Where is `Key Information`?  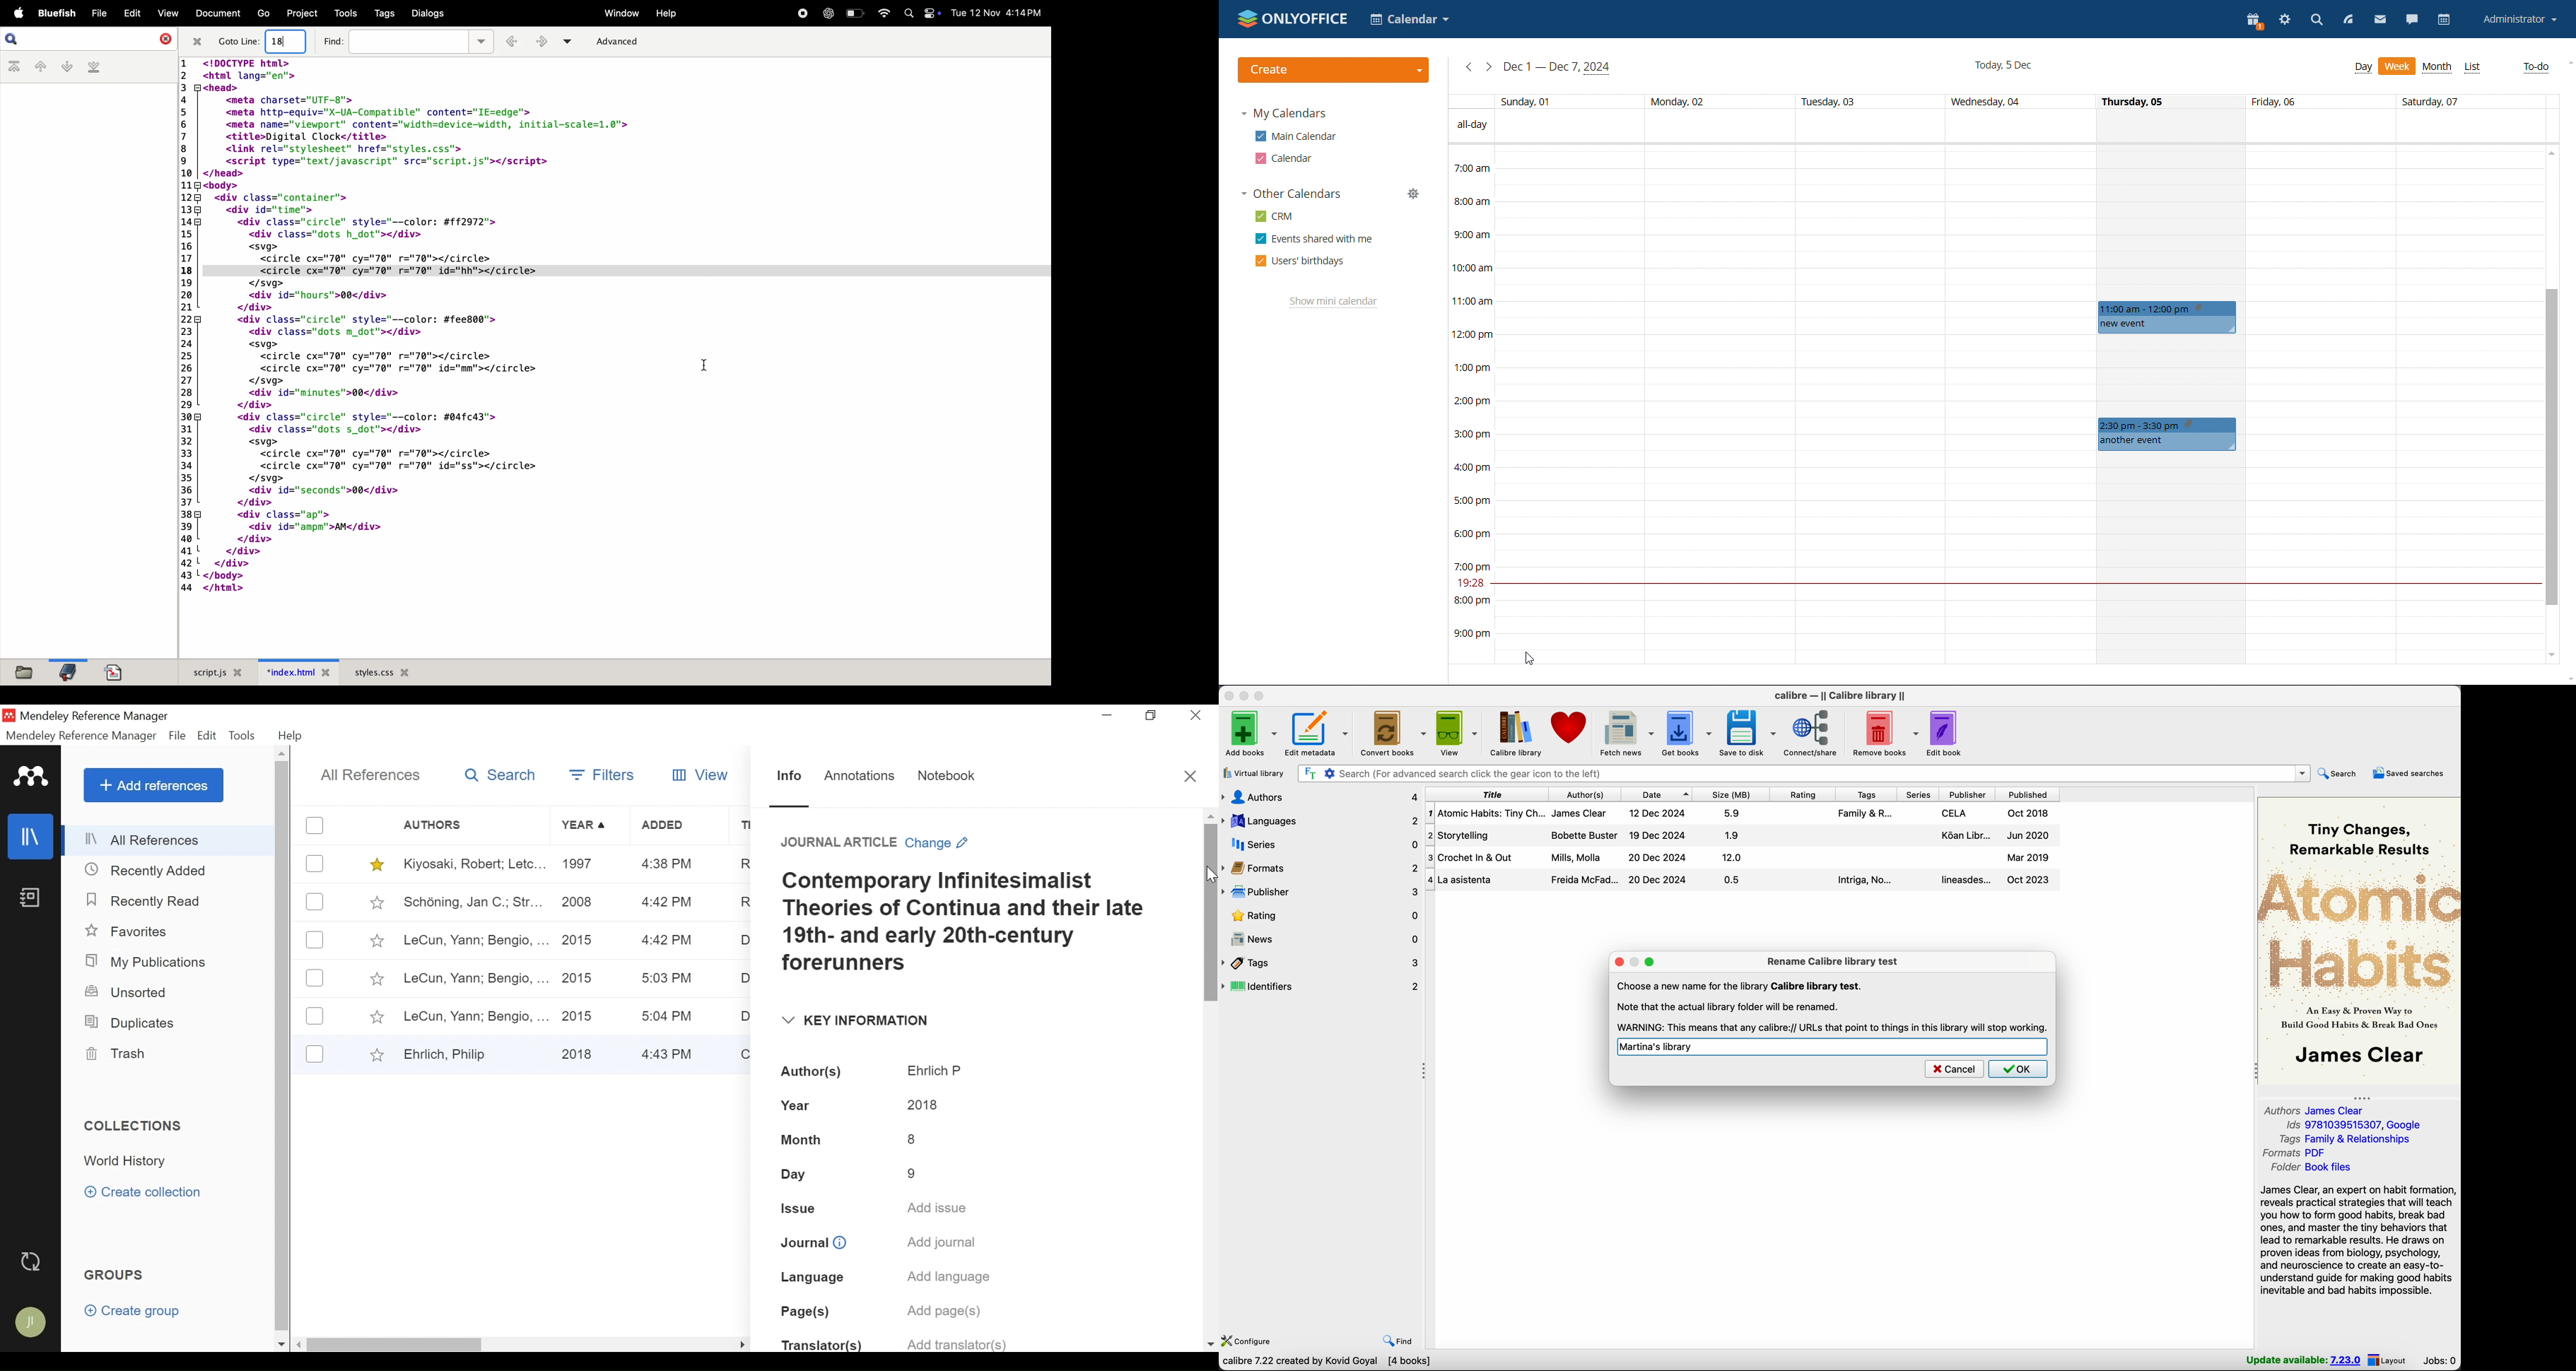
Key Information is located at coordinates (853, 1021).